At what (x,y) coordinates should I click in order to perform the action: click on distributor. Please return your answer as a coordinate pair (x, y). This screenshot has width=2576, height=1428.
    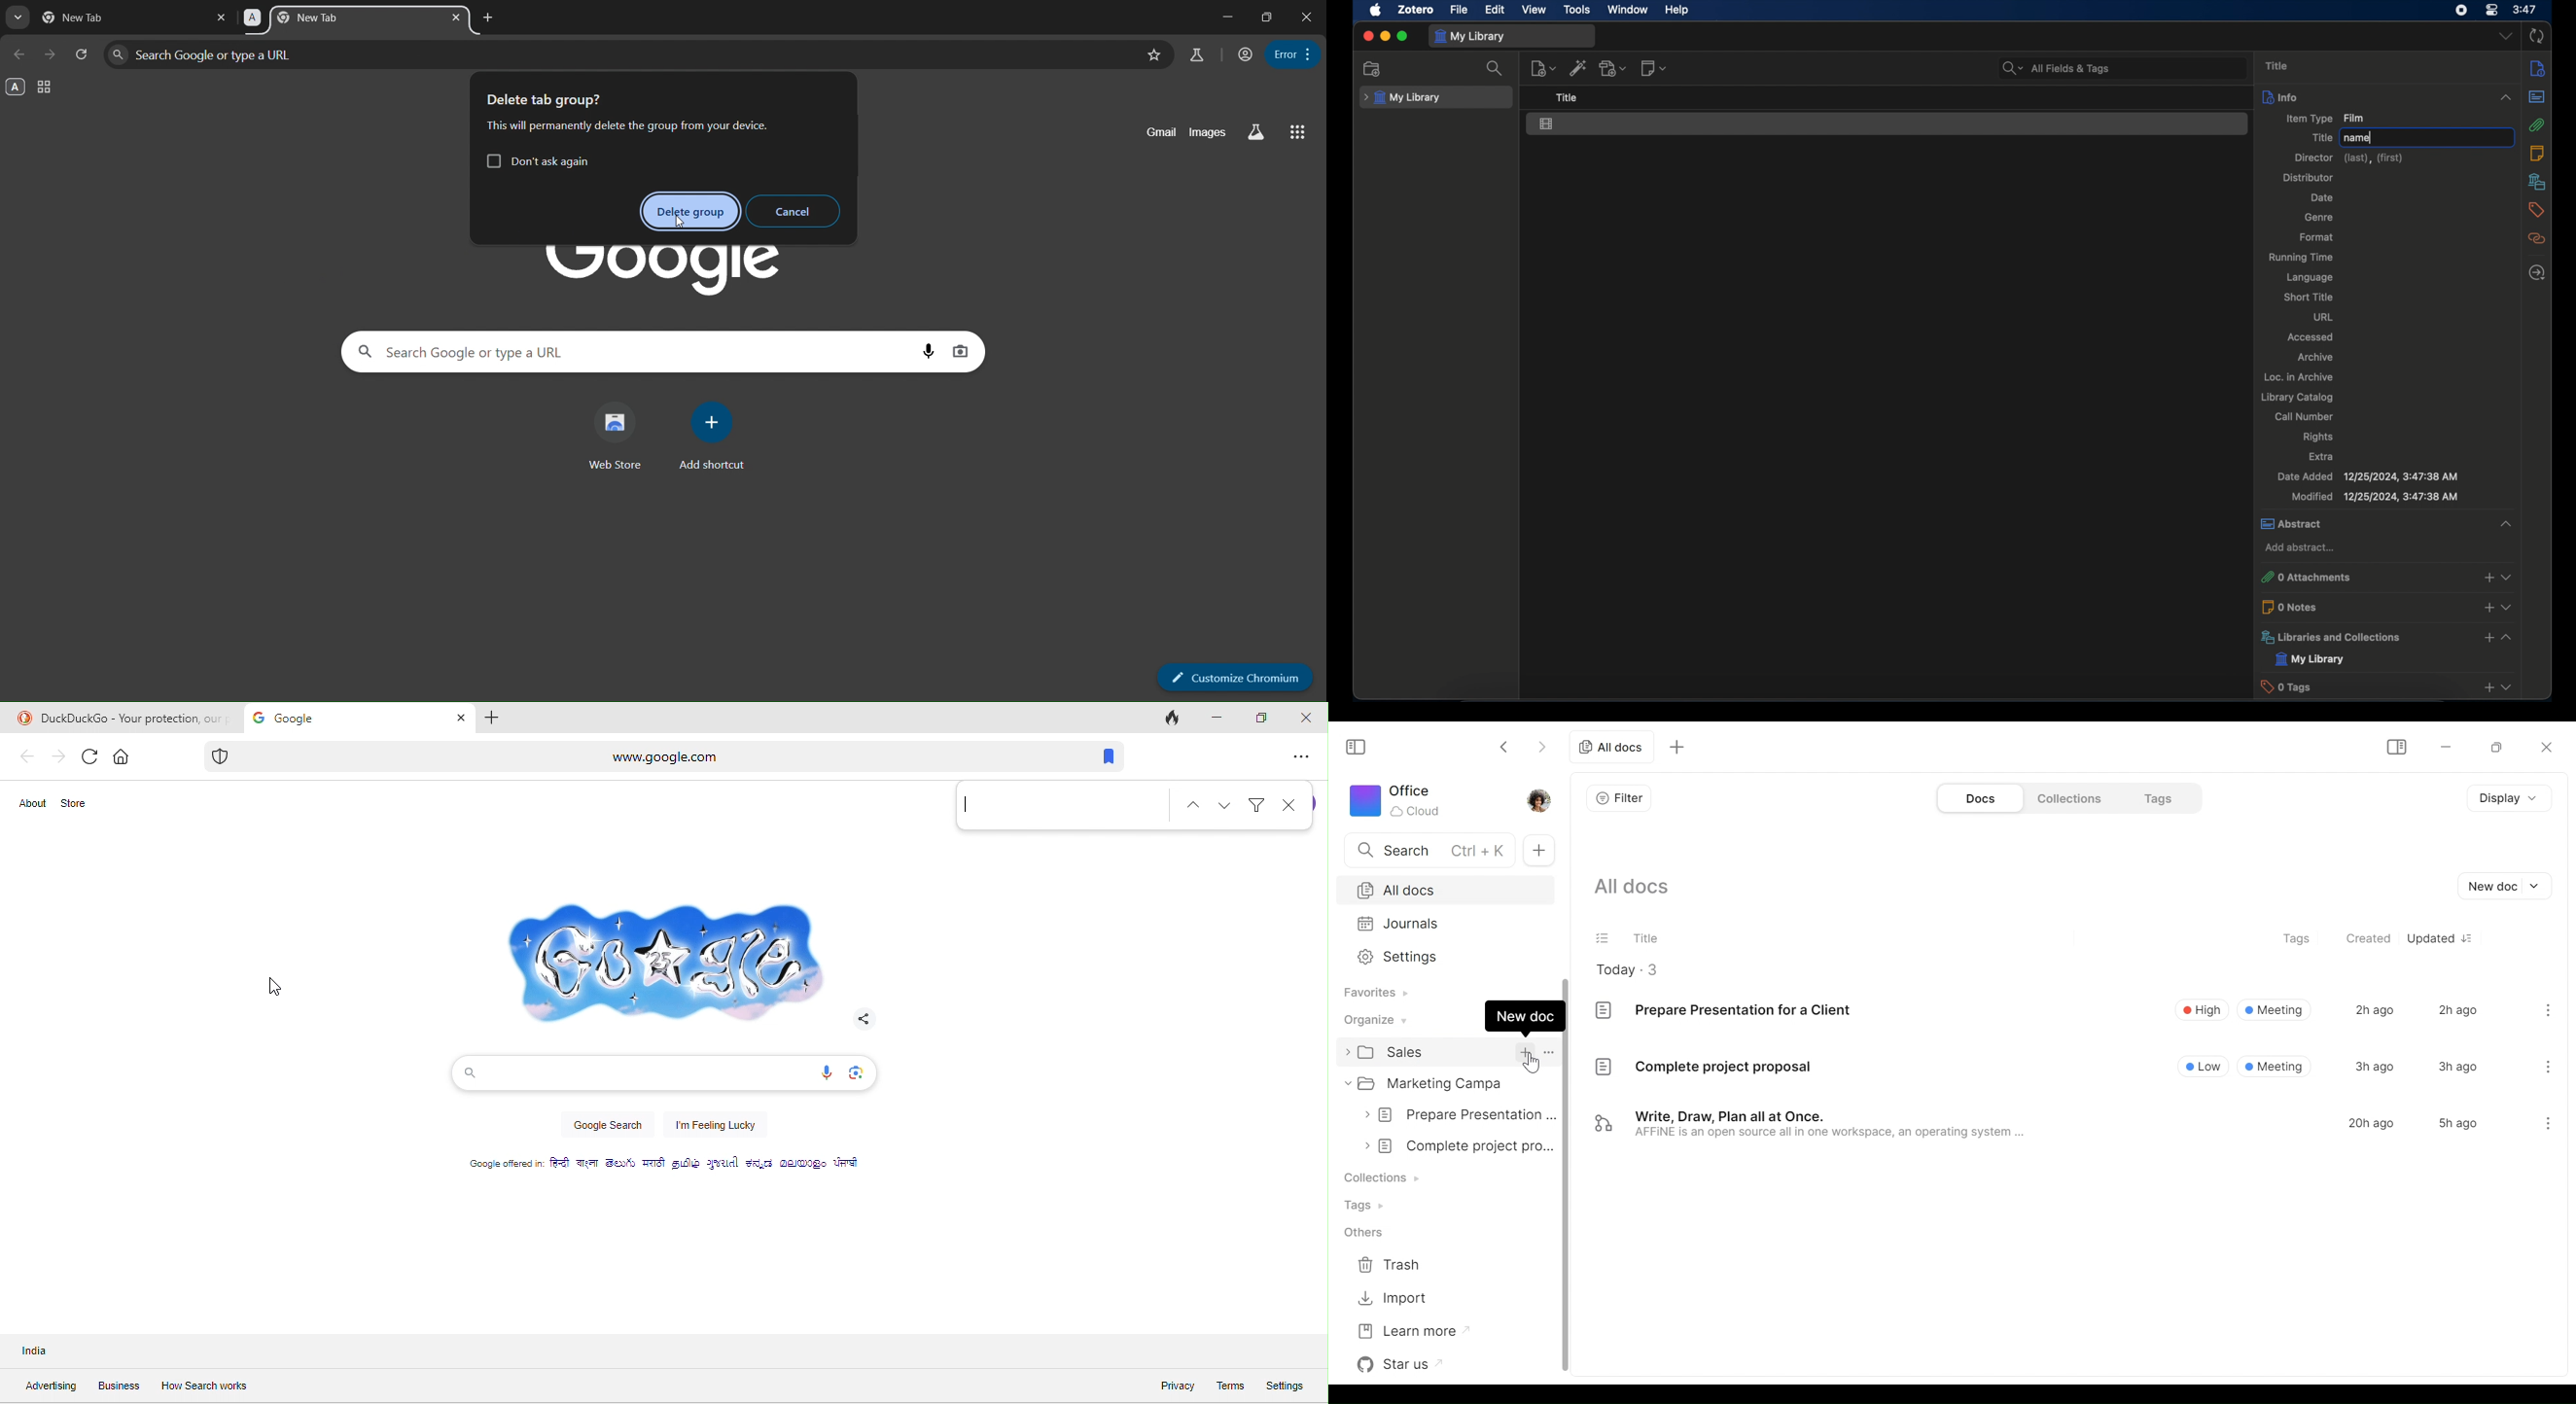
    Looking at the image, I should click on (2309, 177).